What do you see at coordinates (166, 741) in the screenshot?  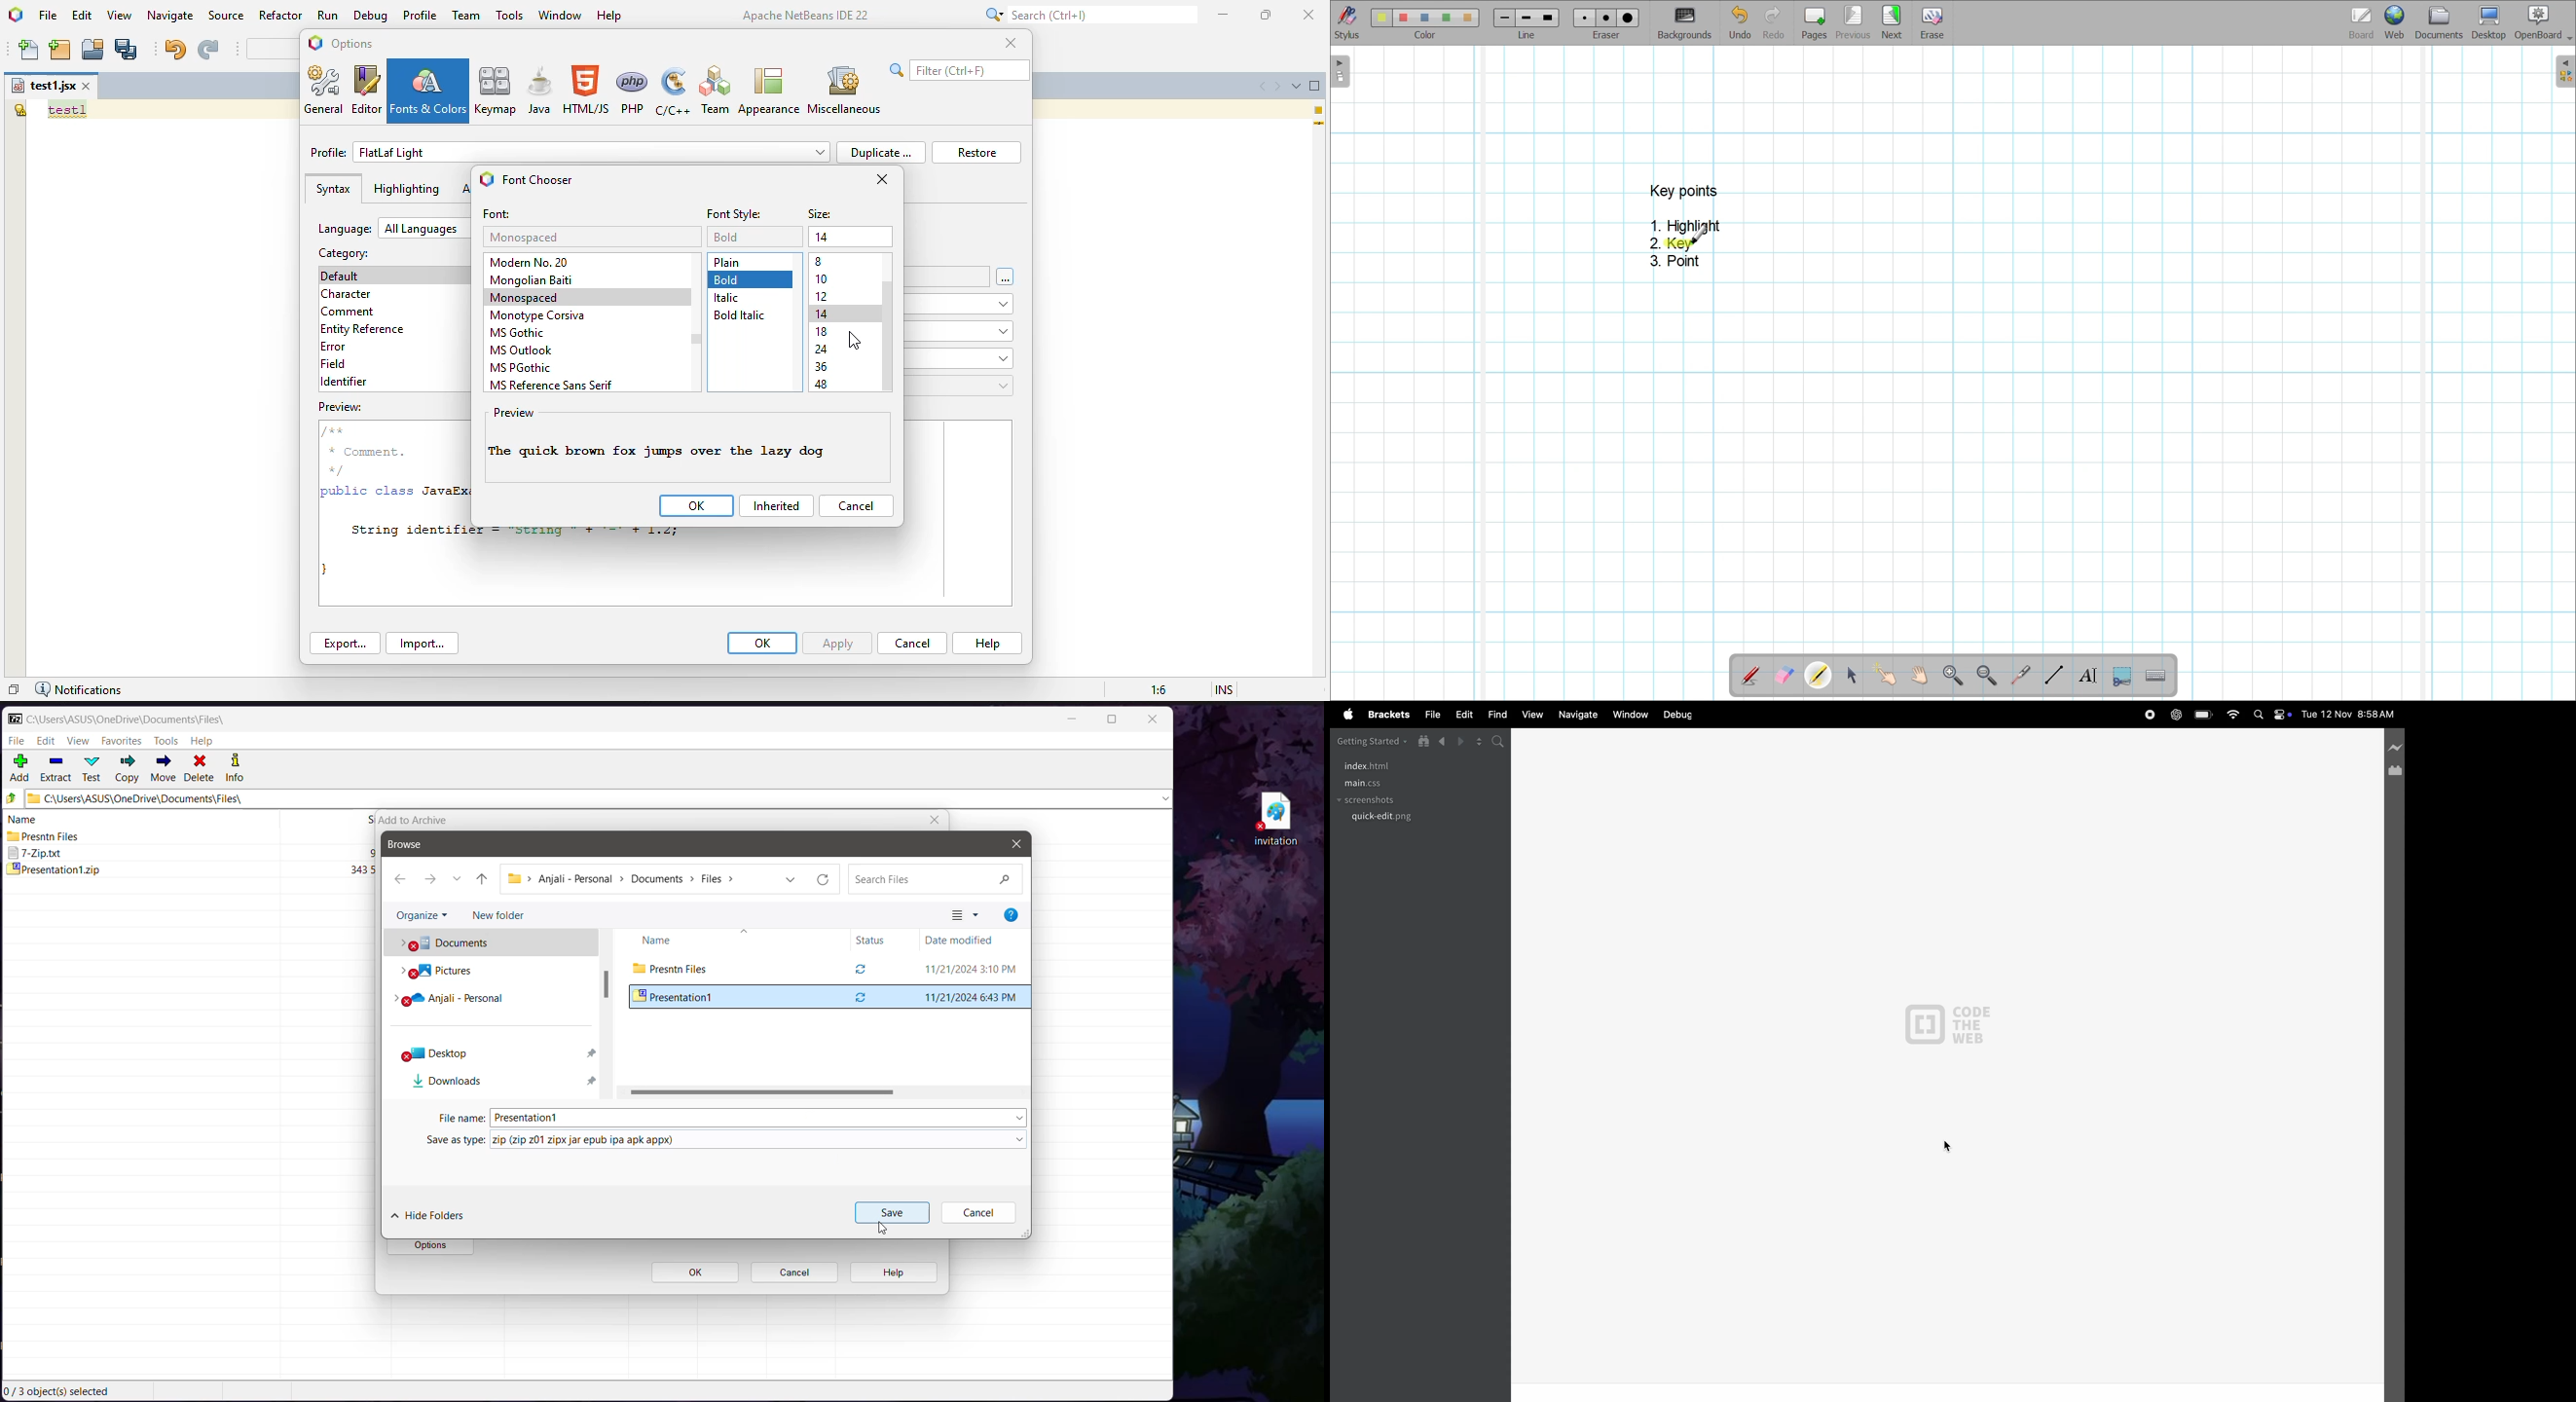 I see `Tools` at bounding box center [166, 741].